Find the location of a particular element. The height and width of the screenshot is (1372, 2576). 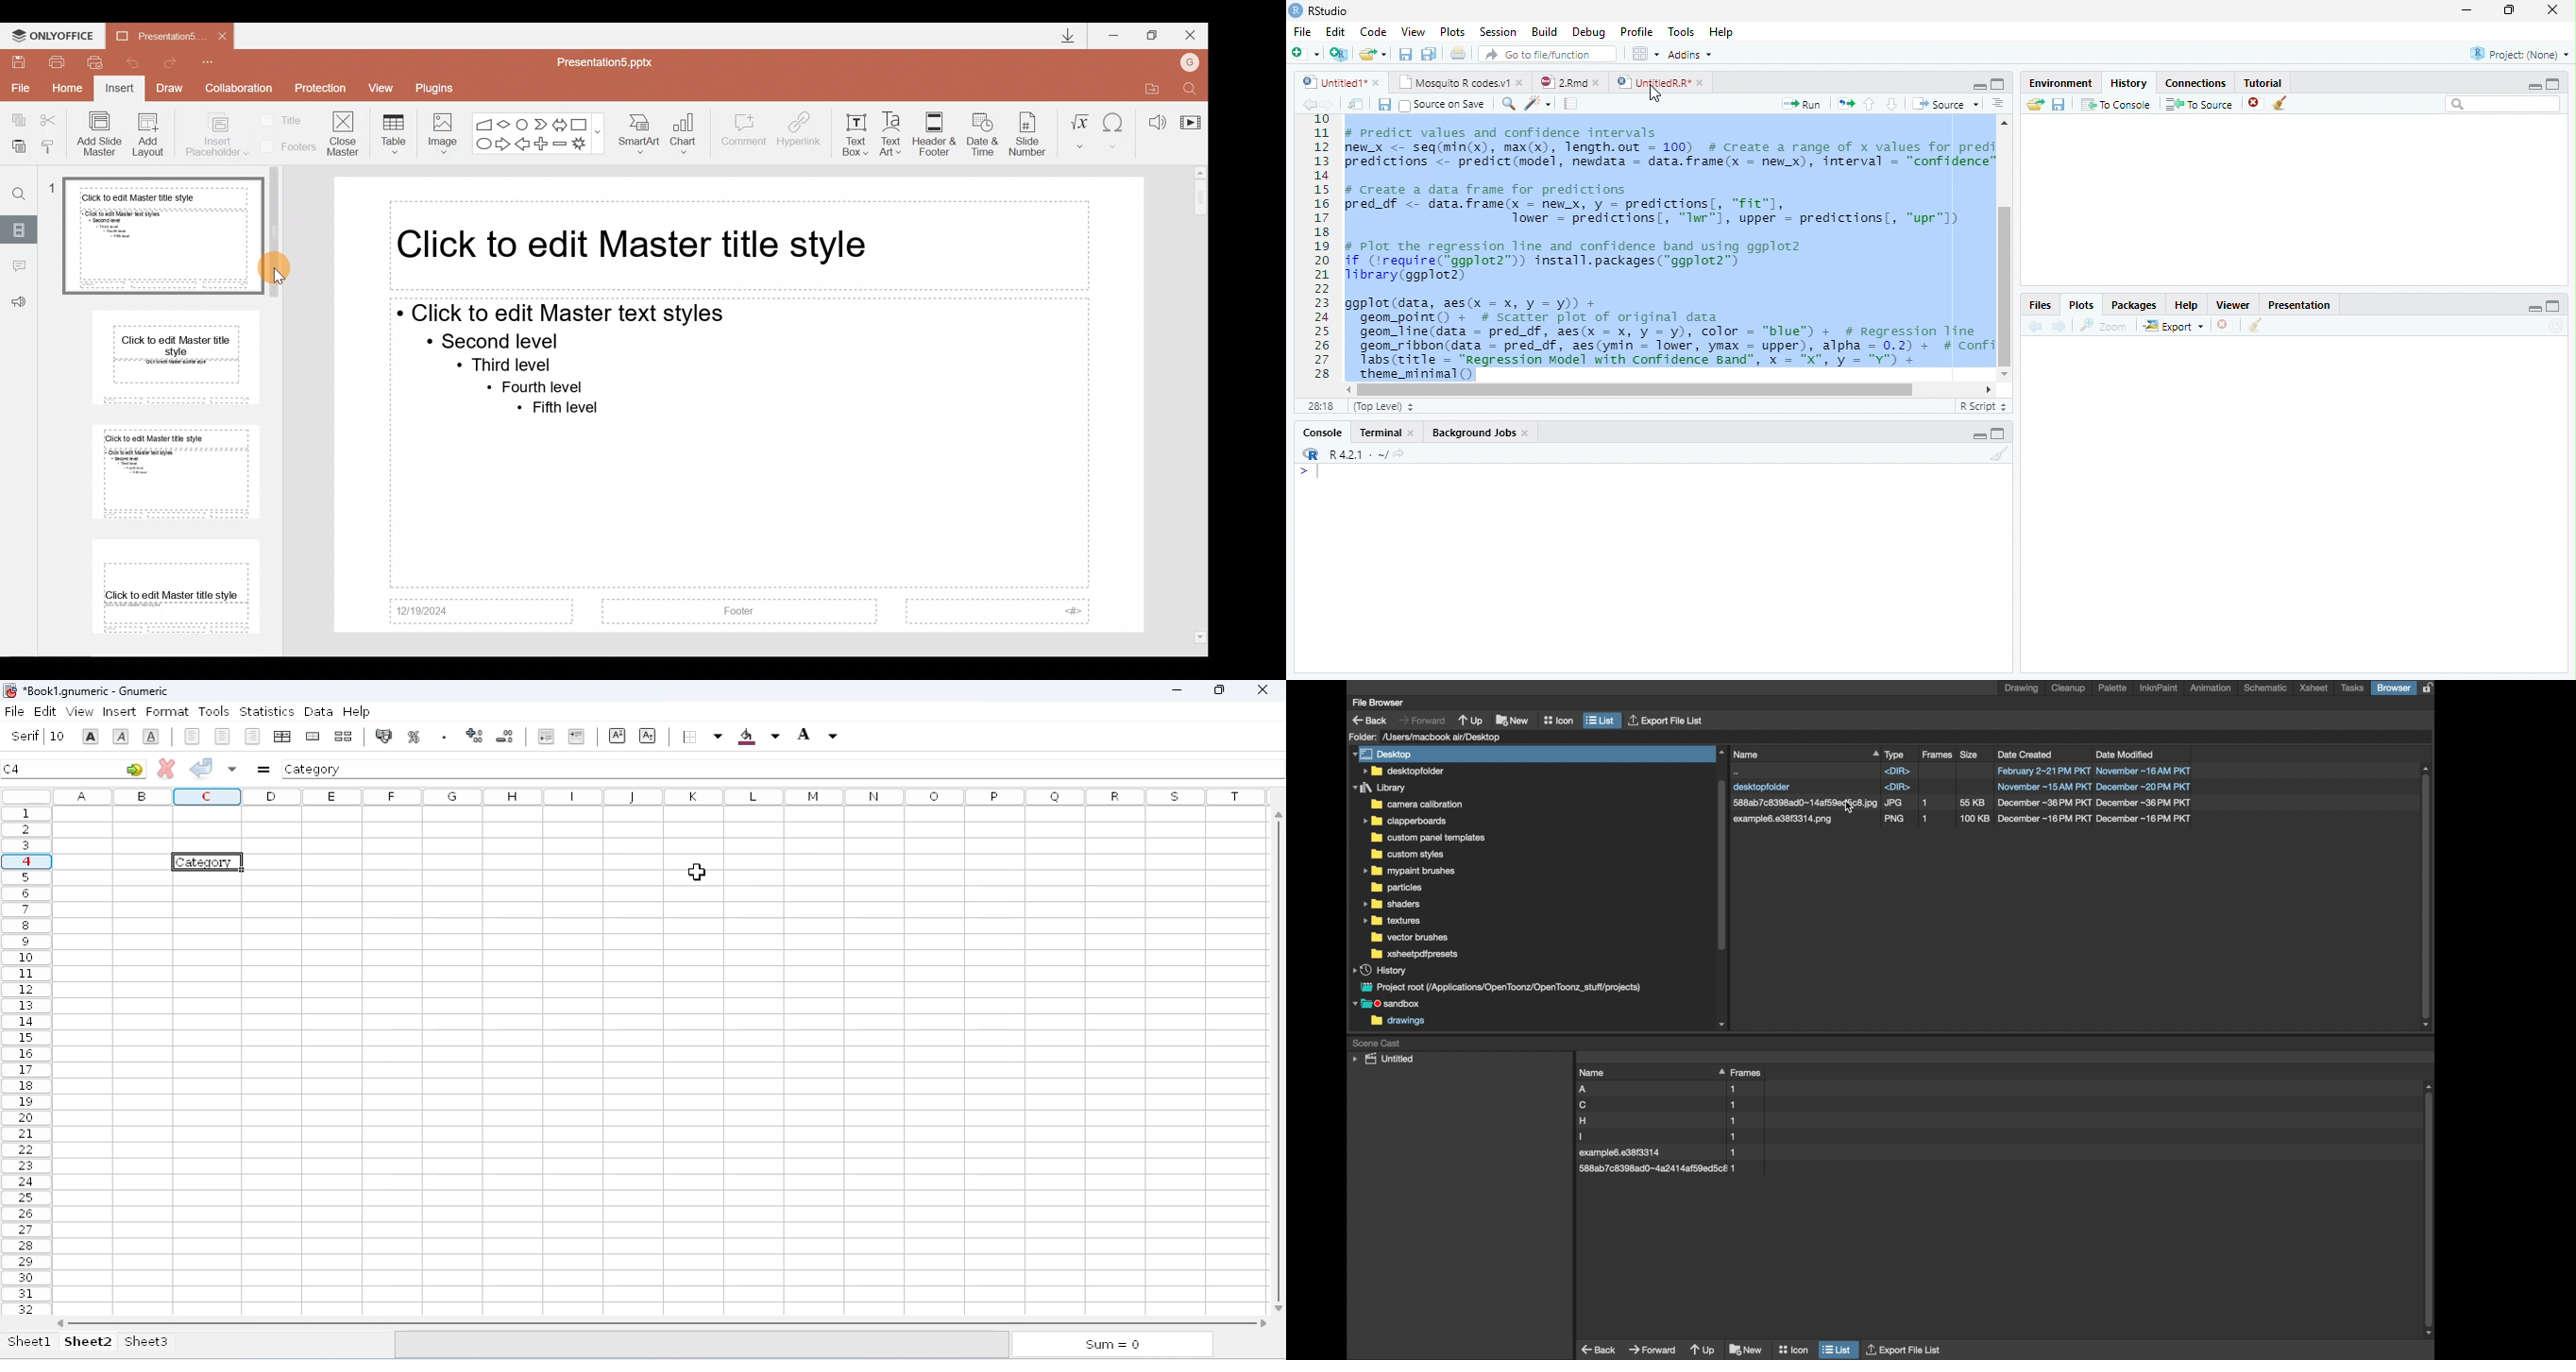

foreground is located at coordinates (834, 736).